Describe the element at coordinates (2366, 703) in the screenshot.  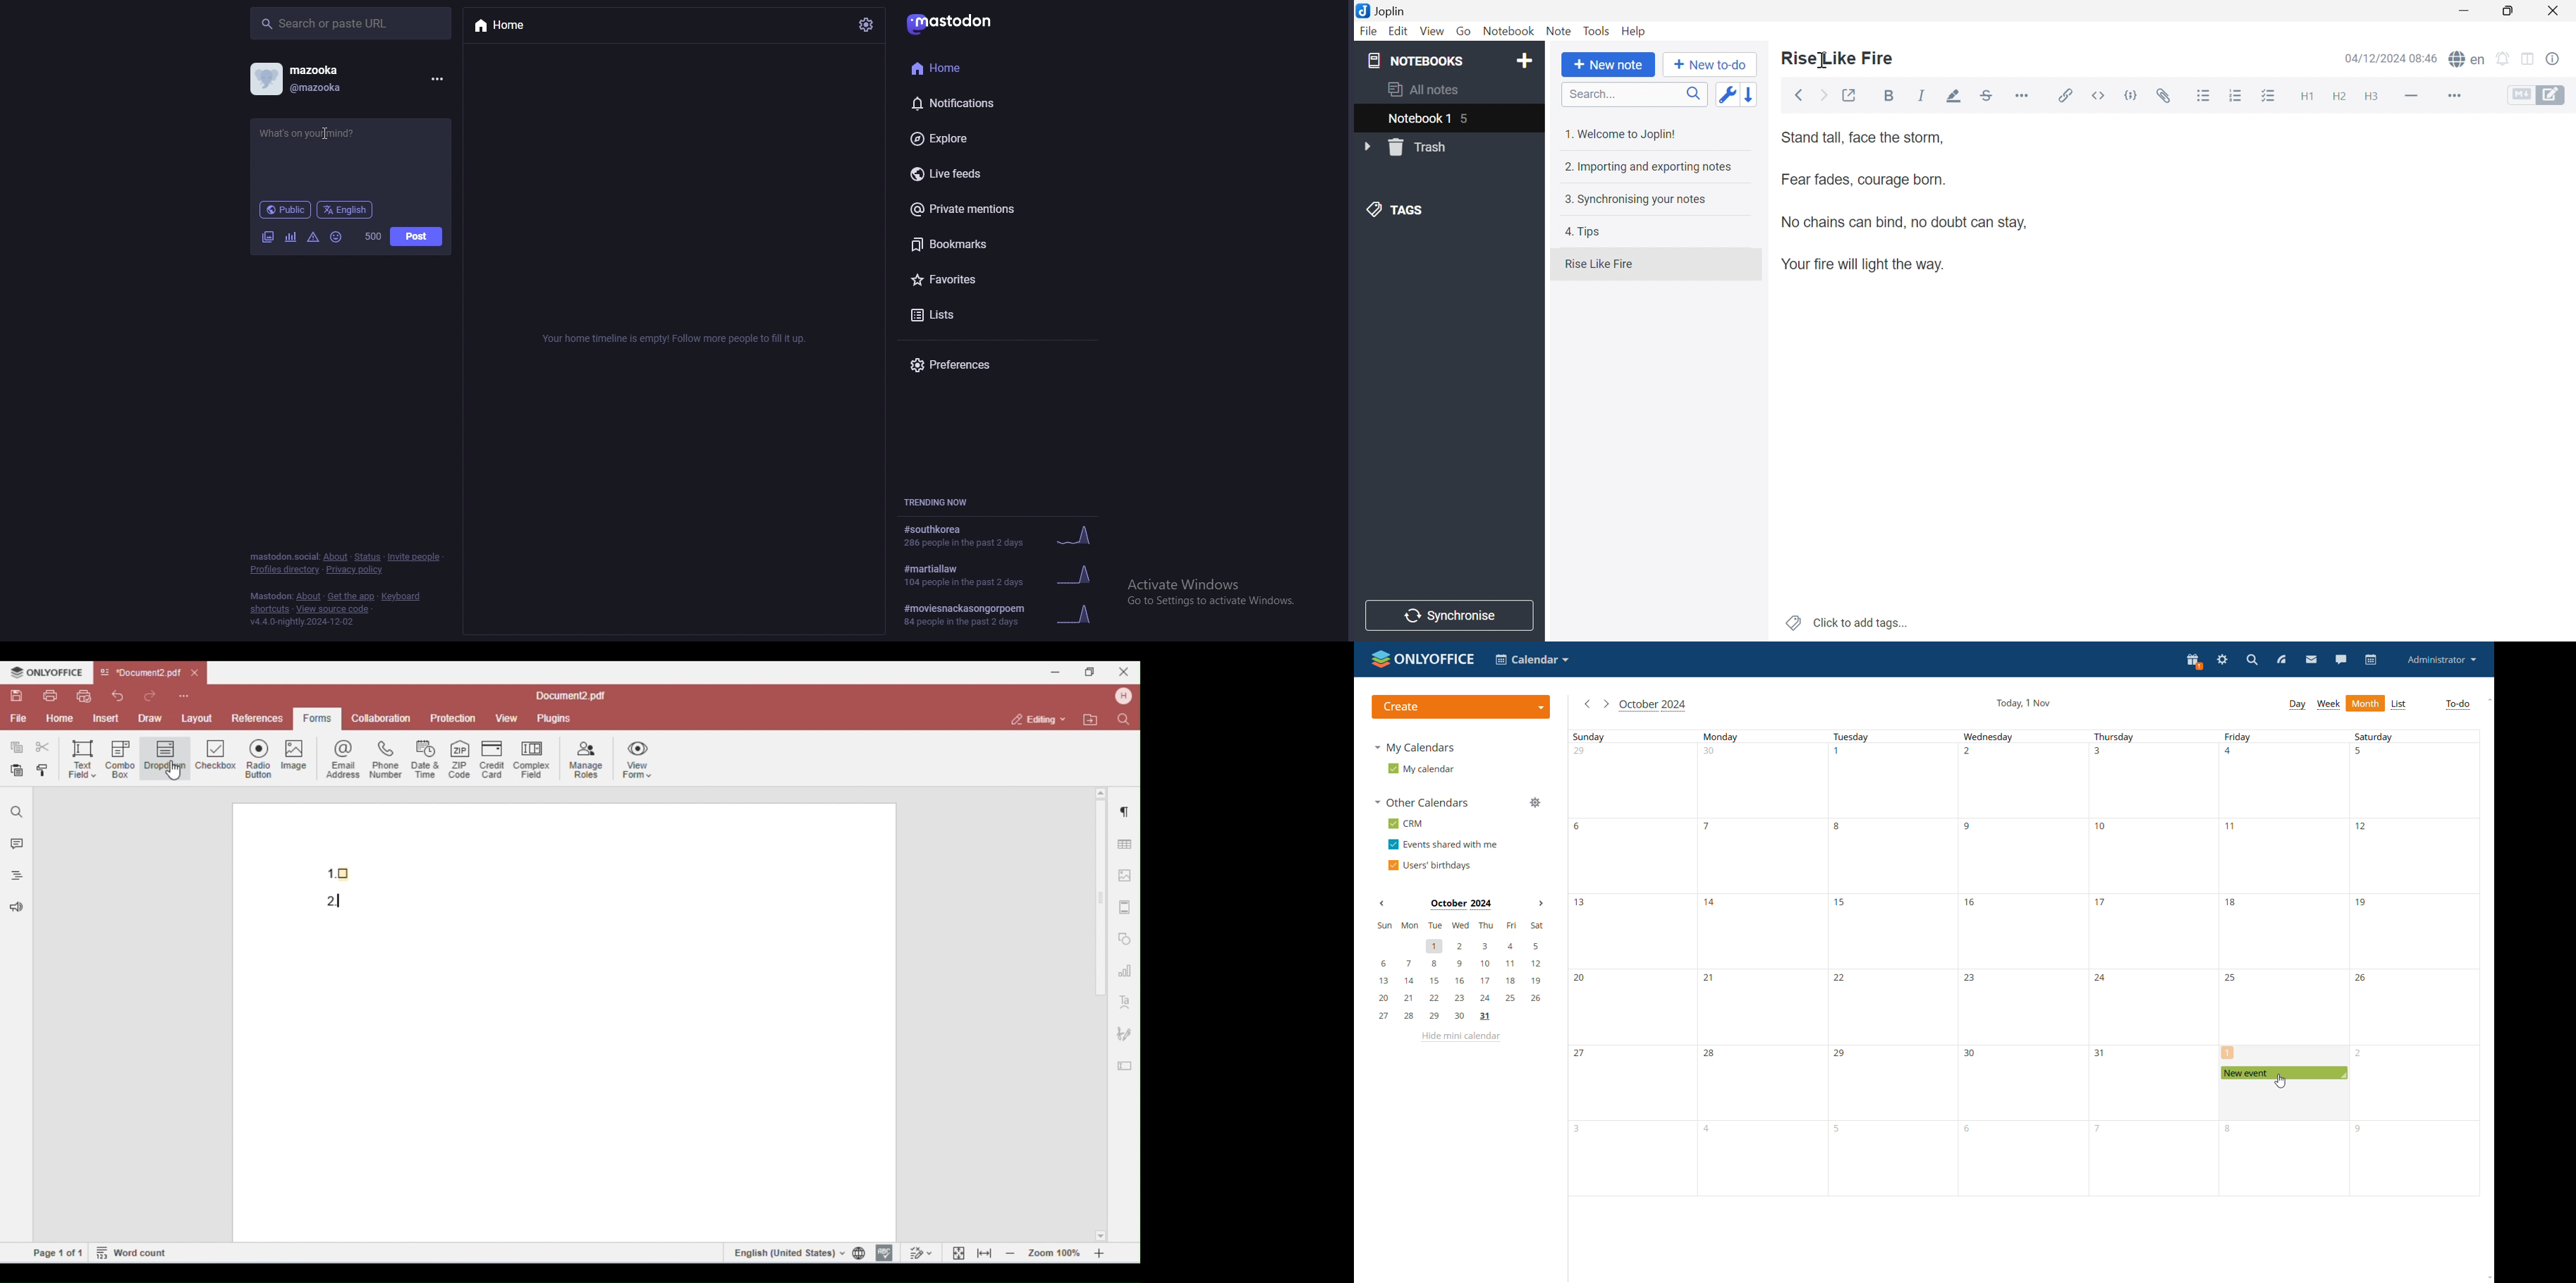
I see `month view` at that location.